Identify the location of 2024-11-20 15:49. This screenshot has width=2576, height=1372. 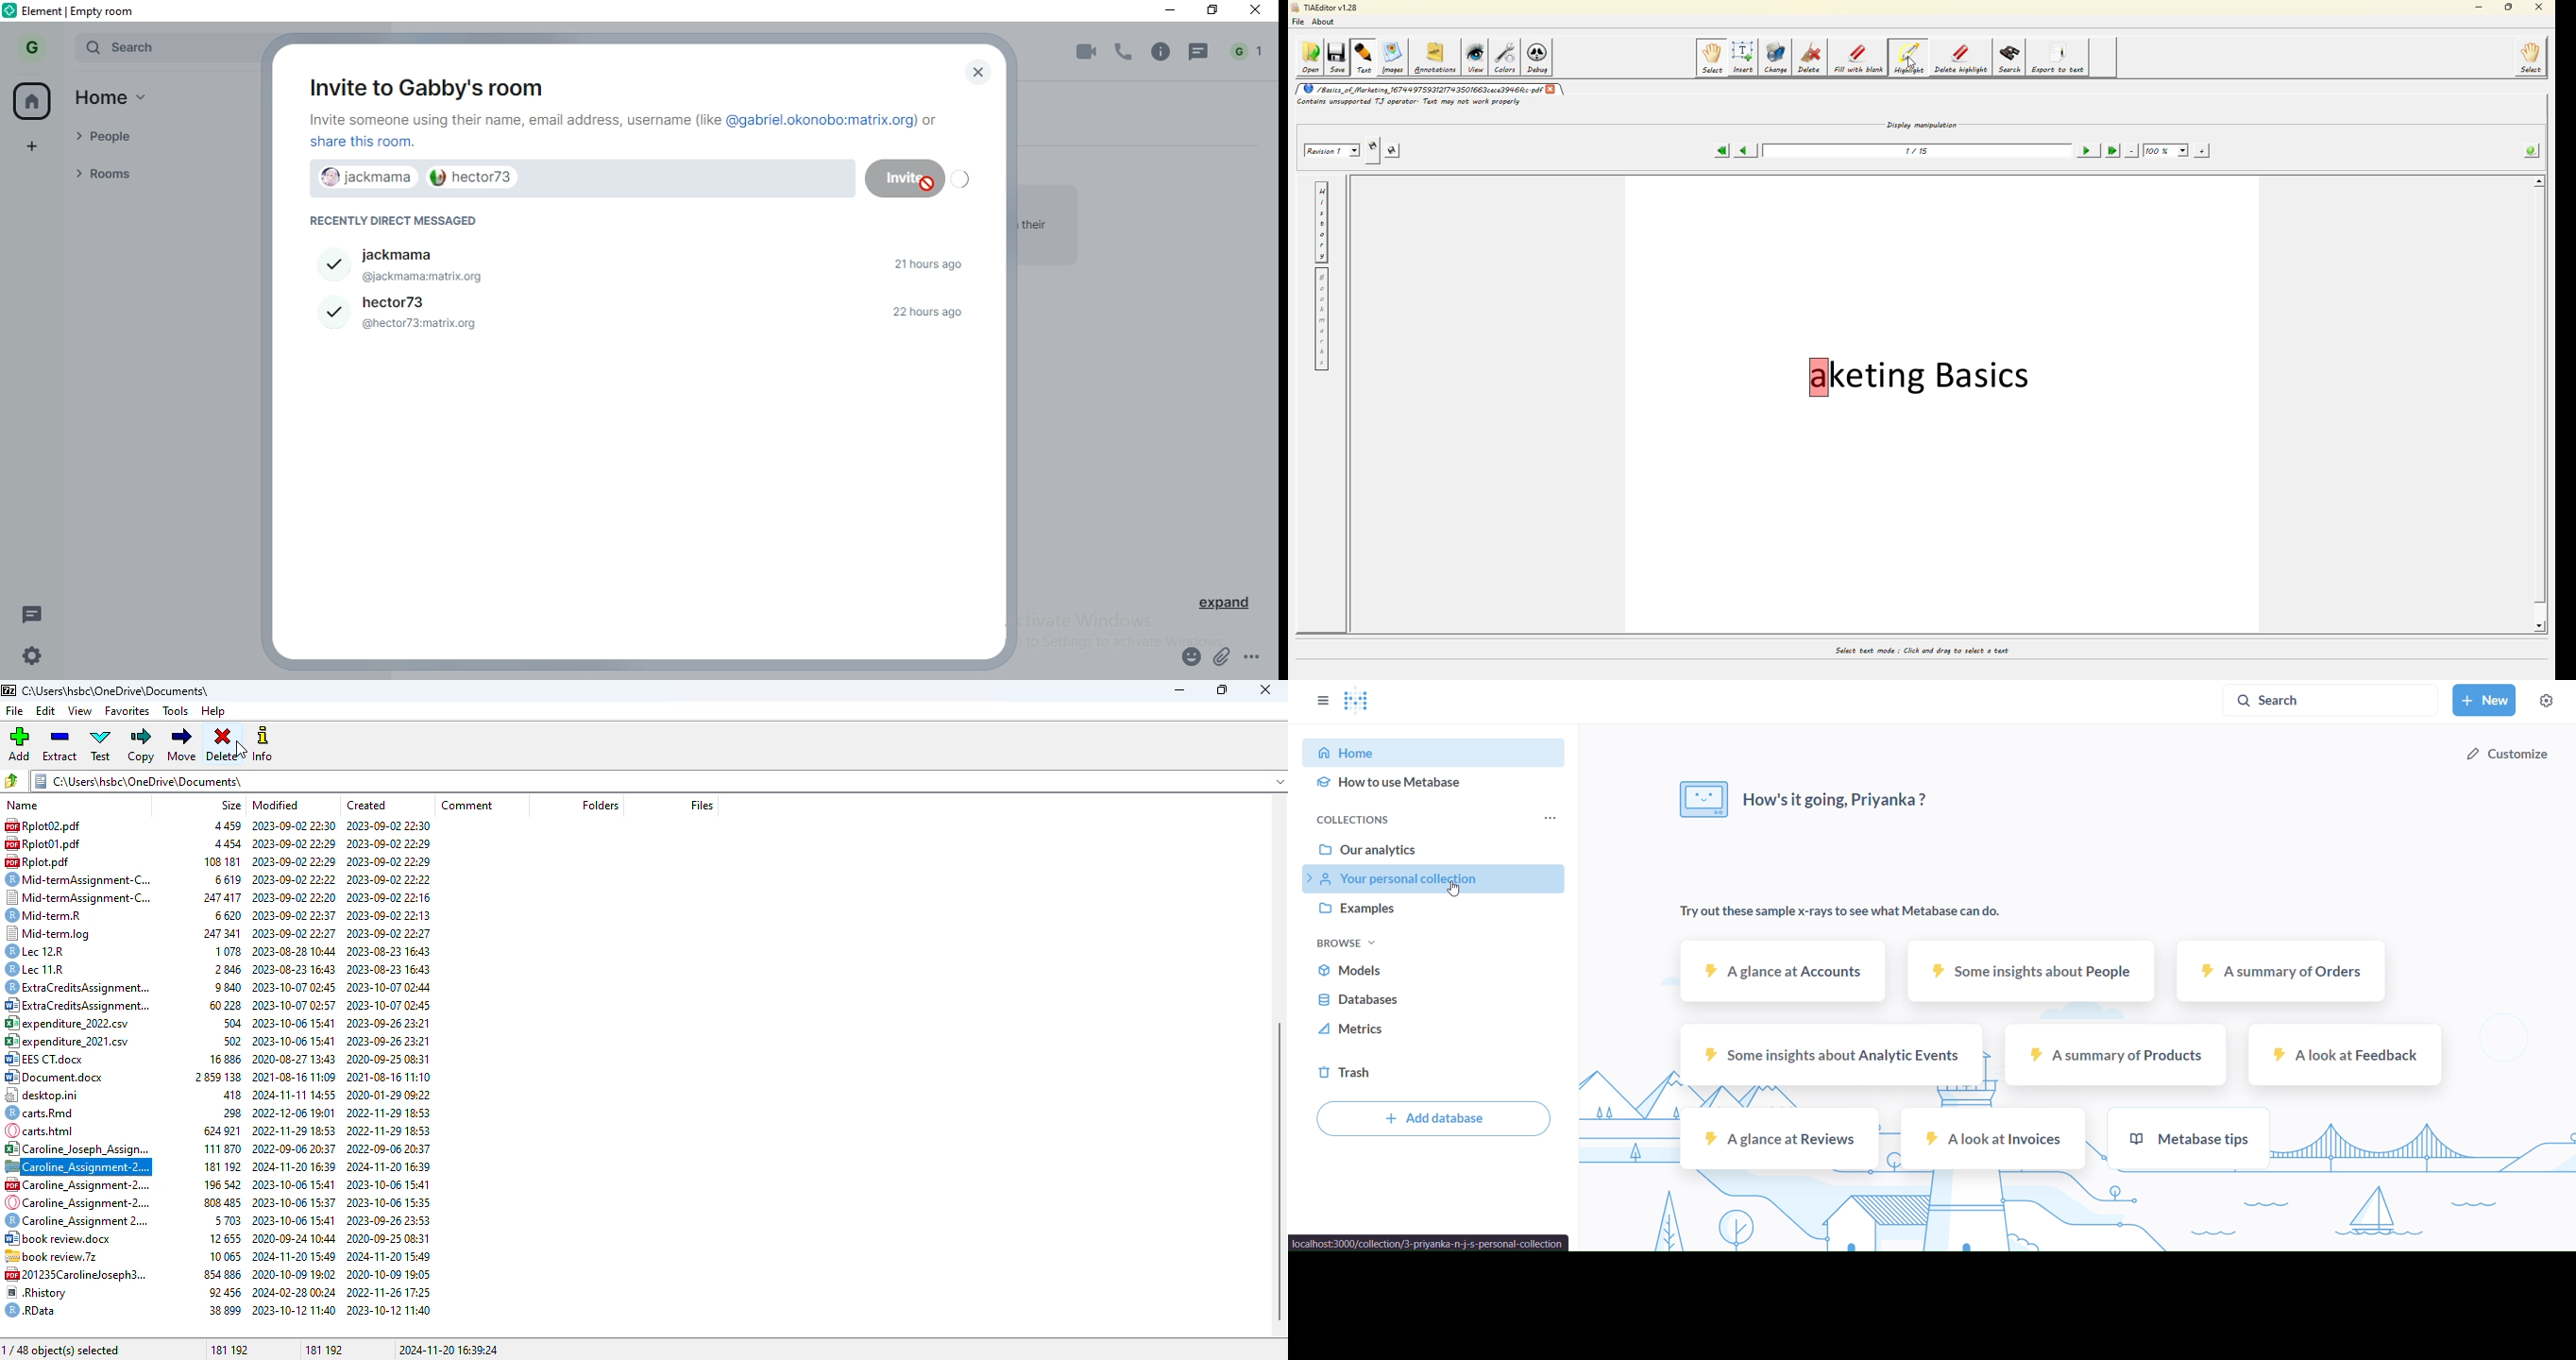
(293, 1255).